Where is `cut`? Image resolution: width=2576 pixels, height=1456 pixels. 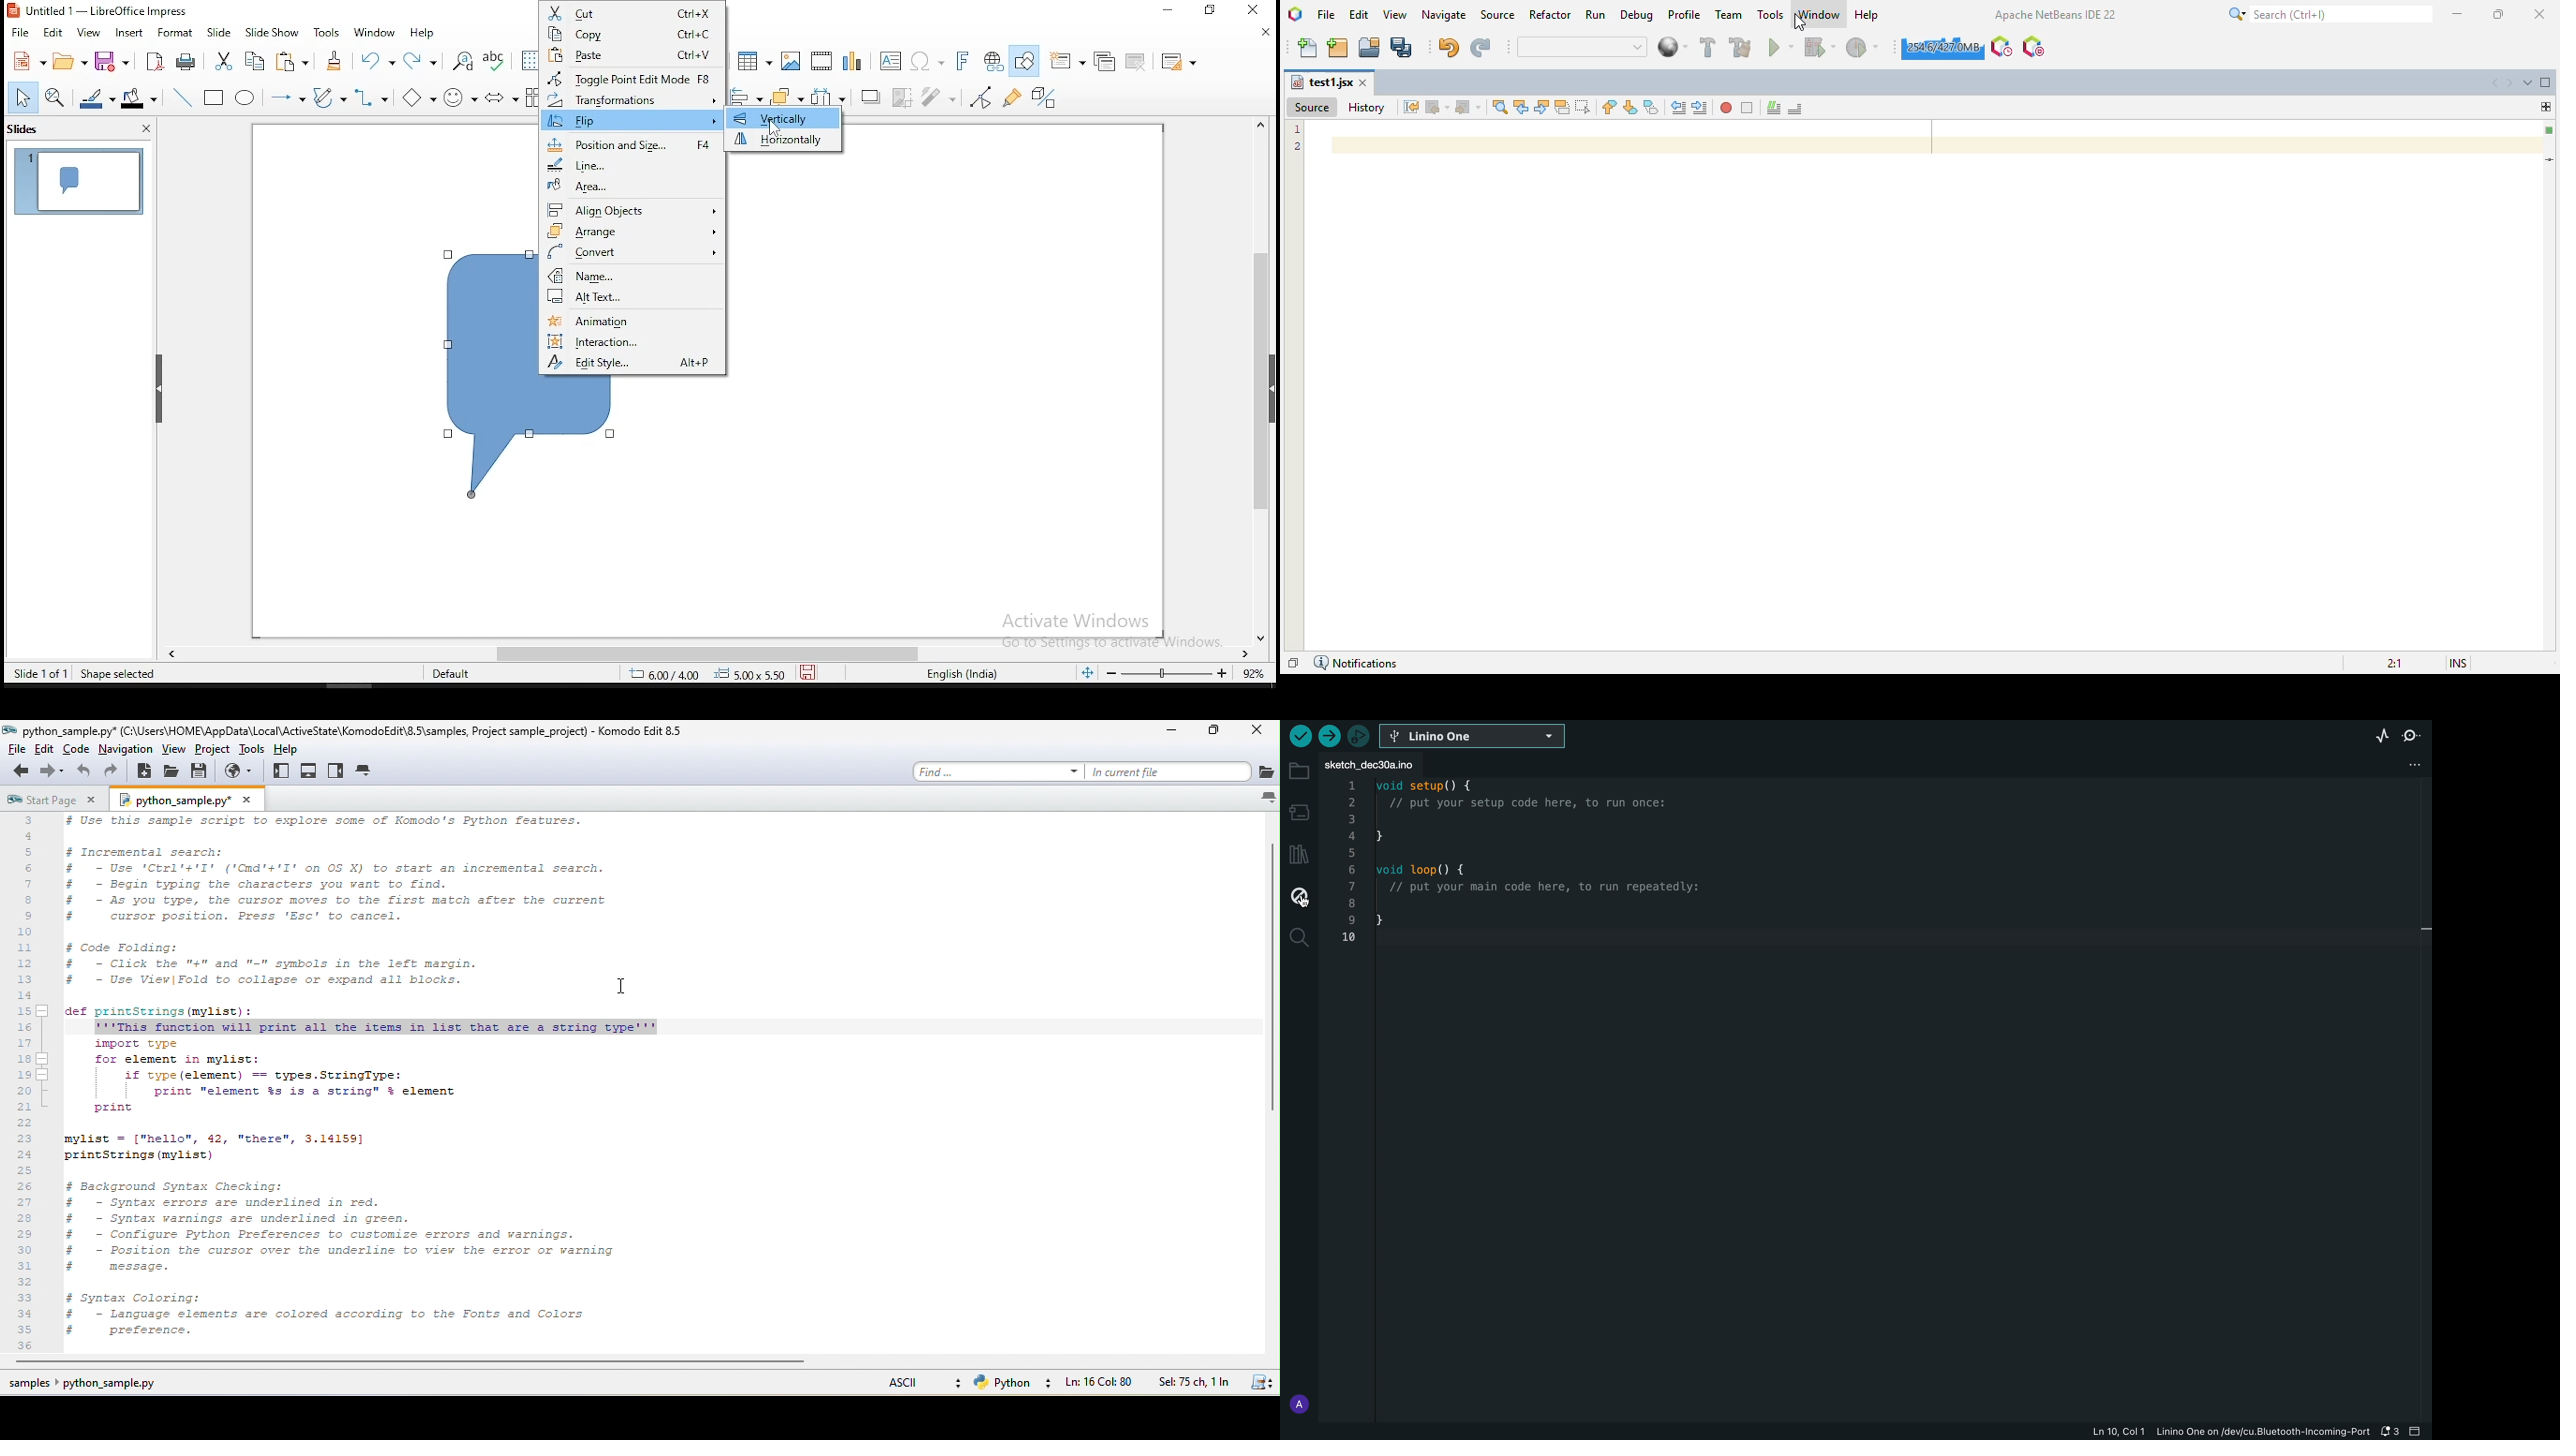
cut is located at coordinates (223, 61).